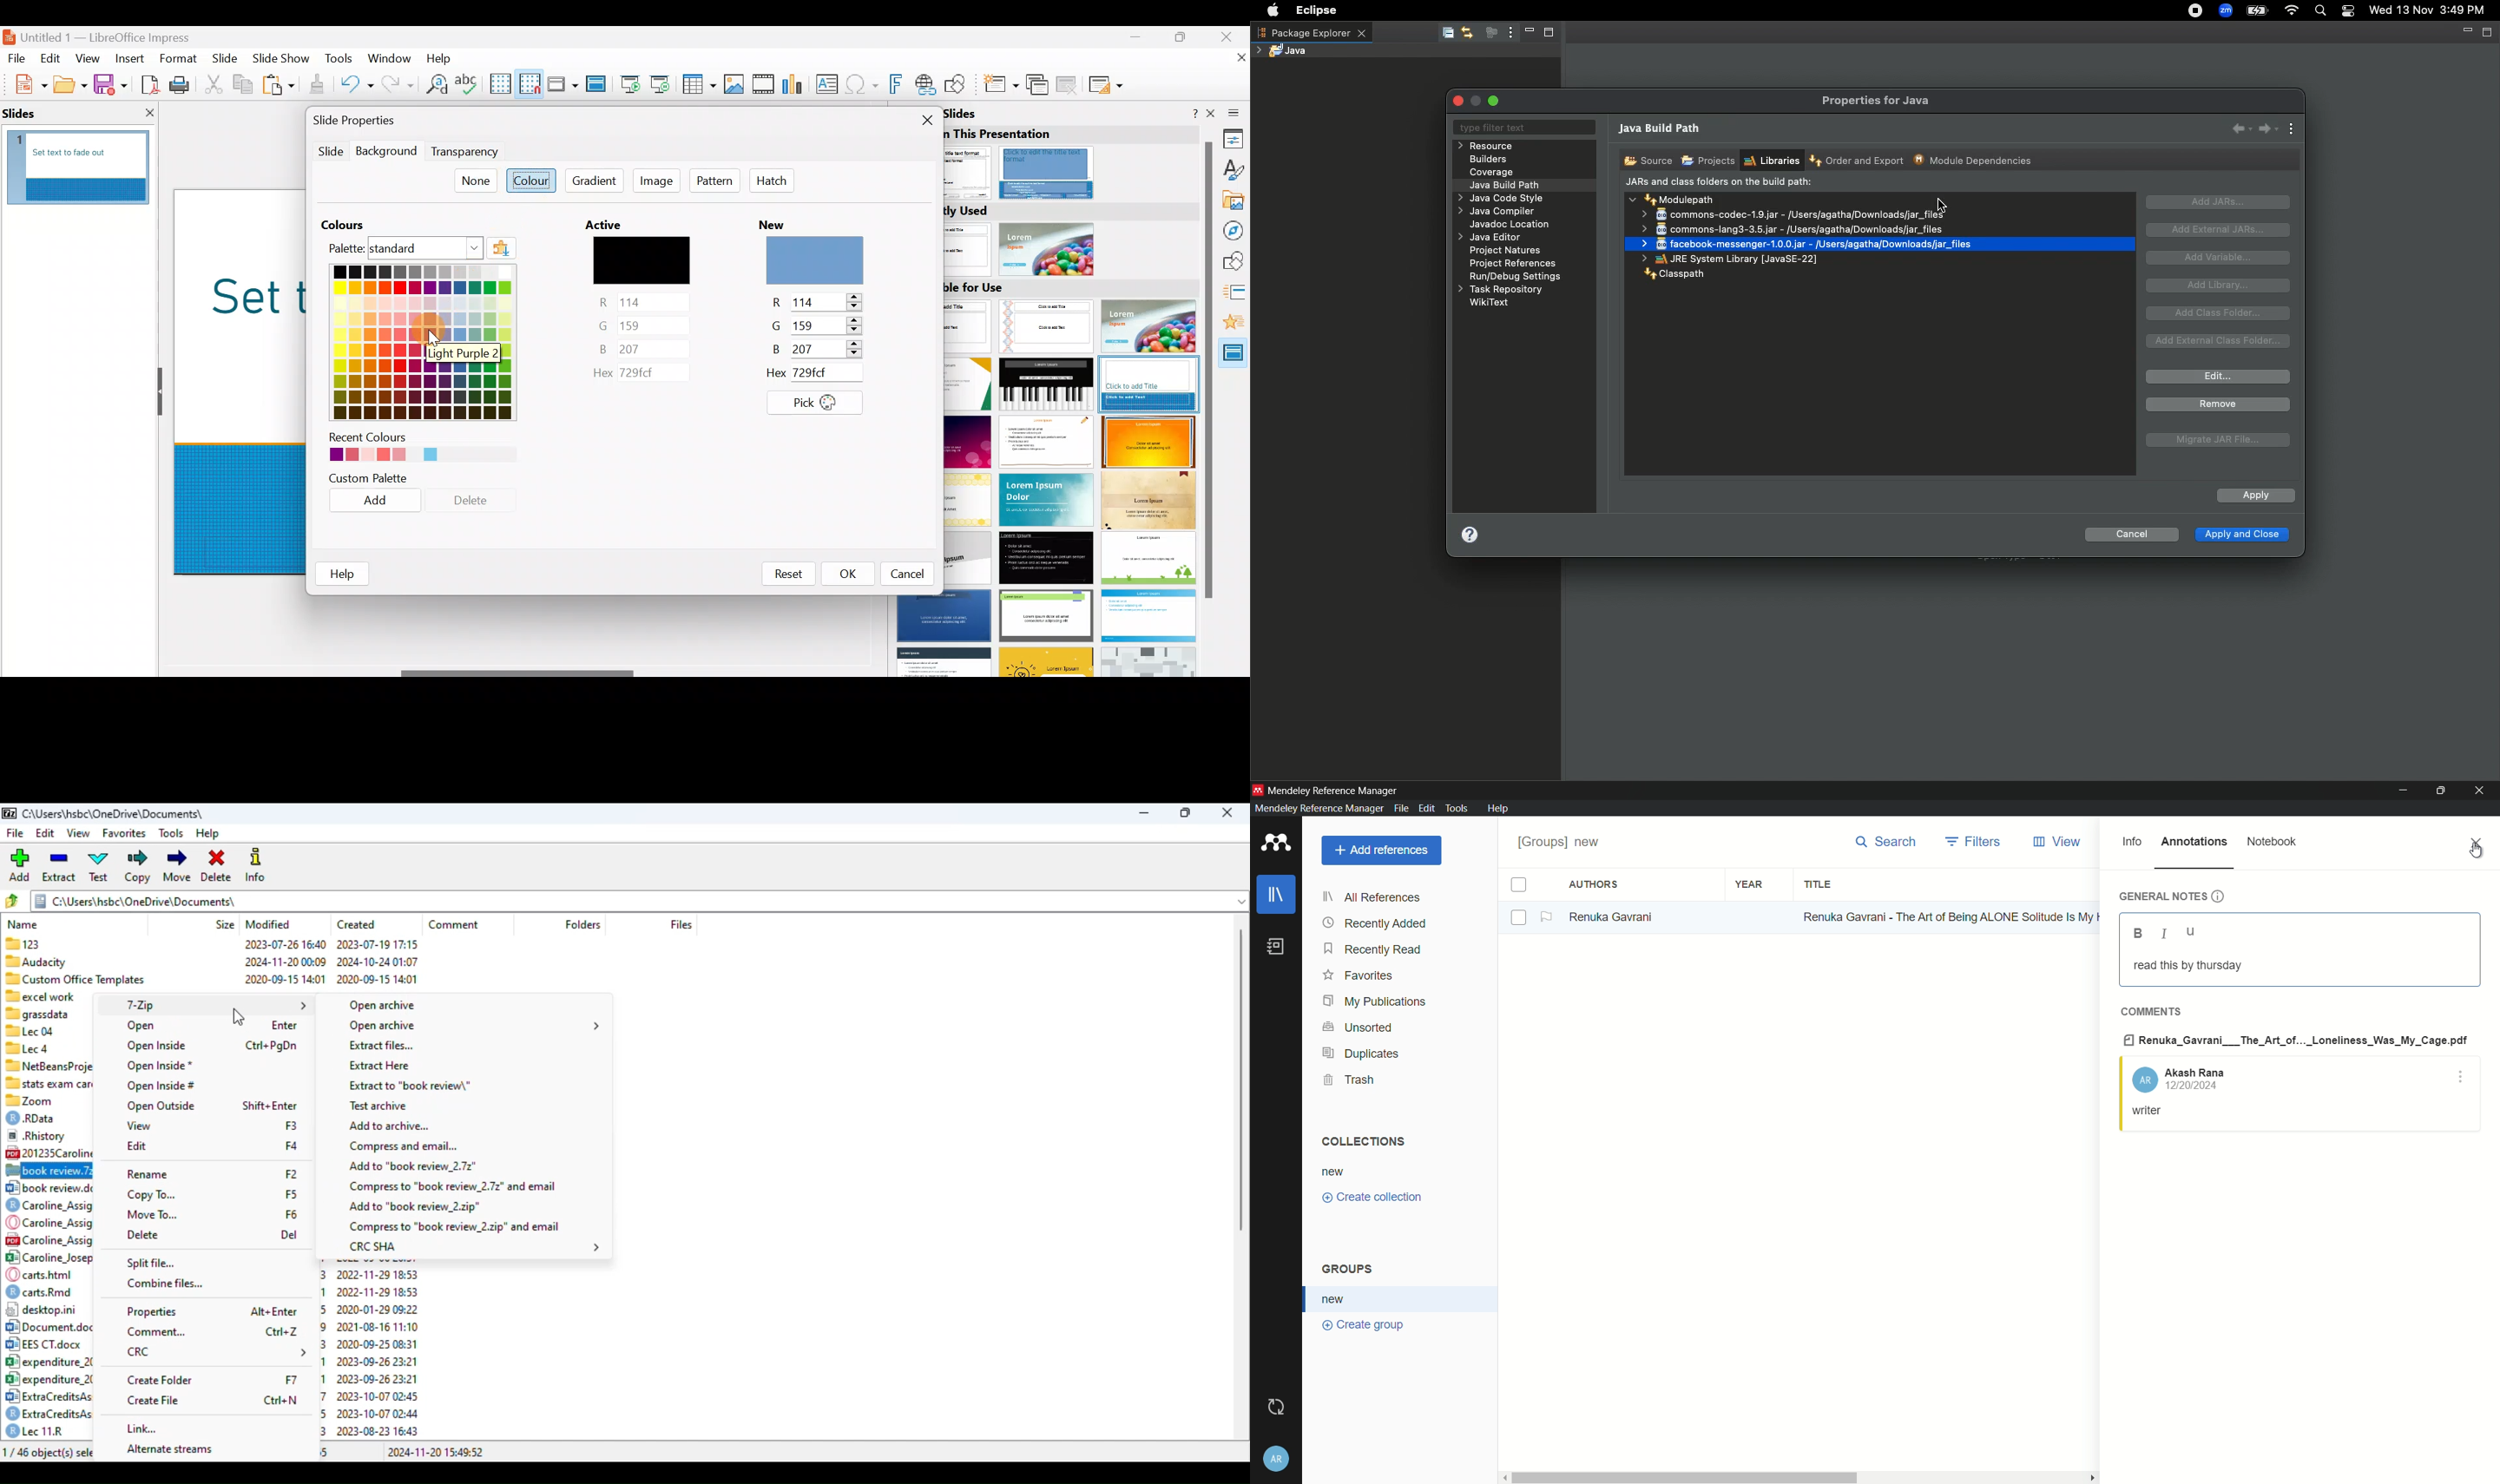 This screenshot has height=1484, width=2520. Describe the element at coordinates (2257, 10) in the screenshot. I see `Charge` at that location.